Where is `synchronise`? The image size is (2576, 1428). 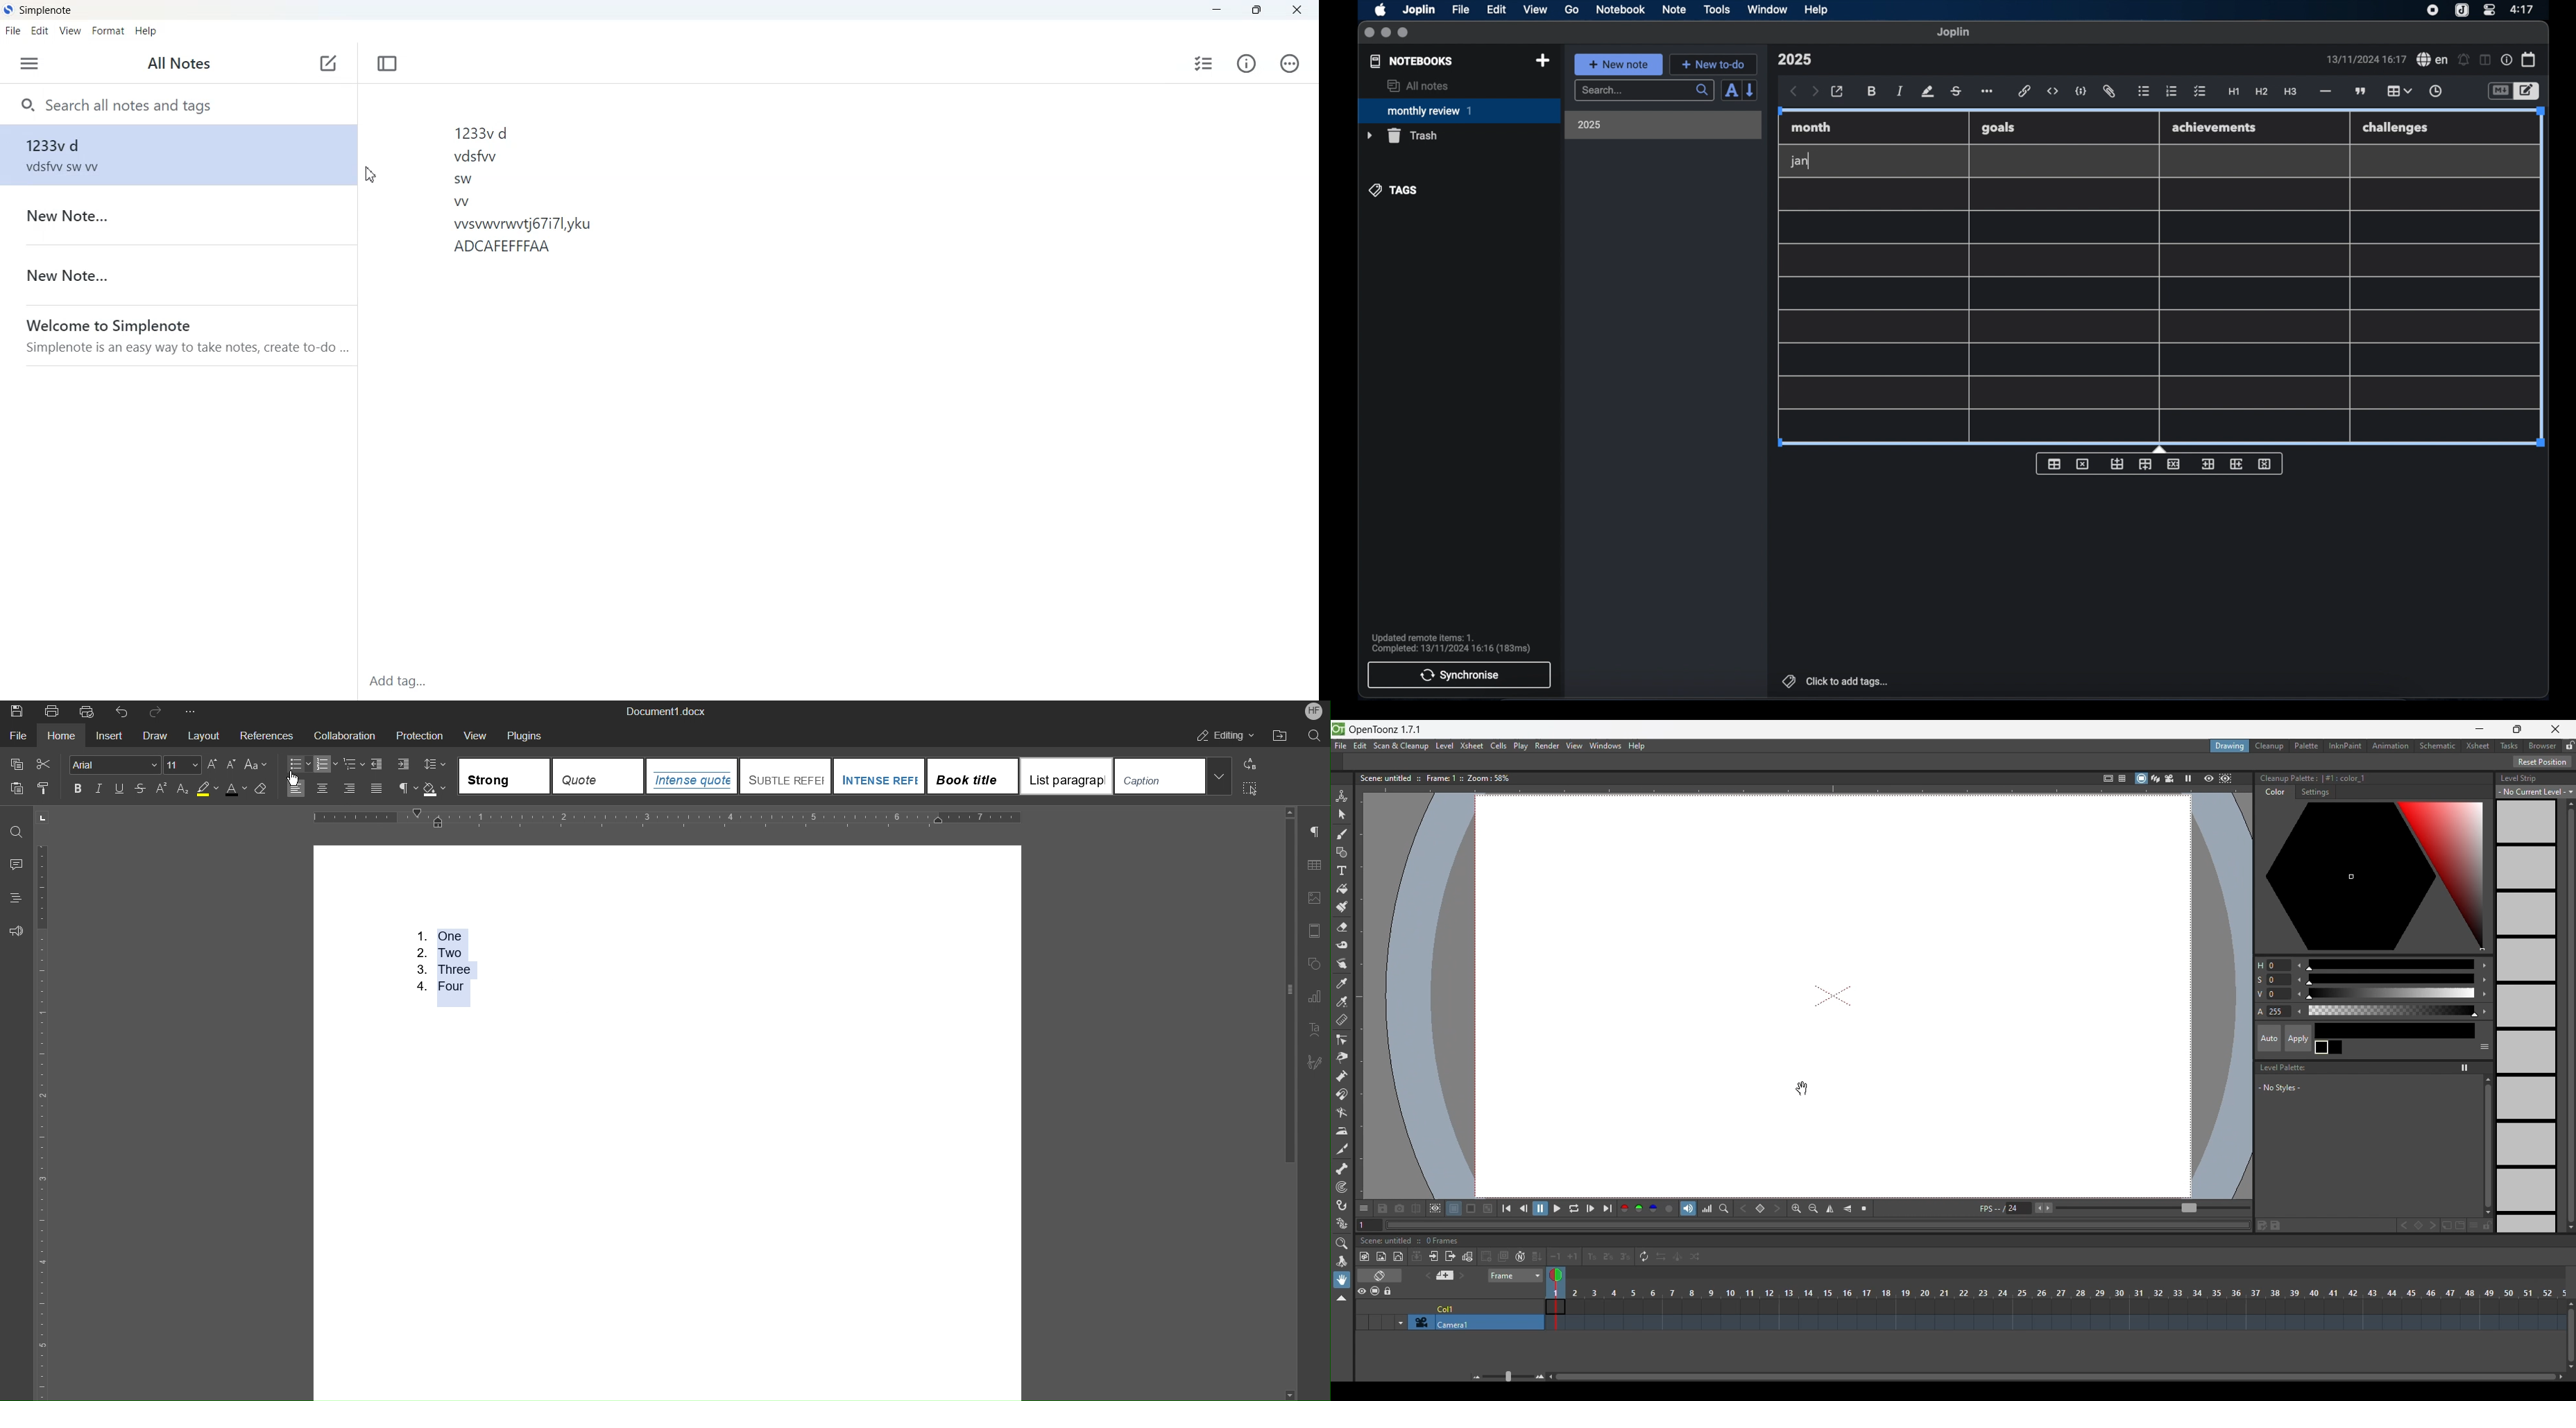
synchronise is located at coordinates (1459, 675).